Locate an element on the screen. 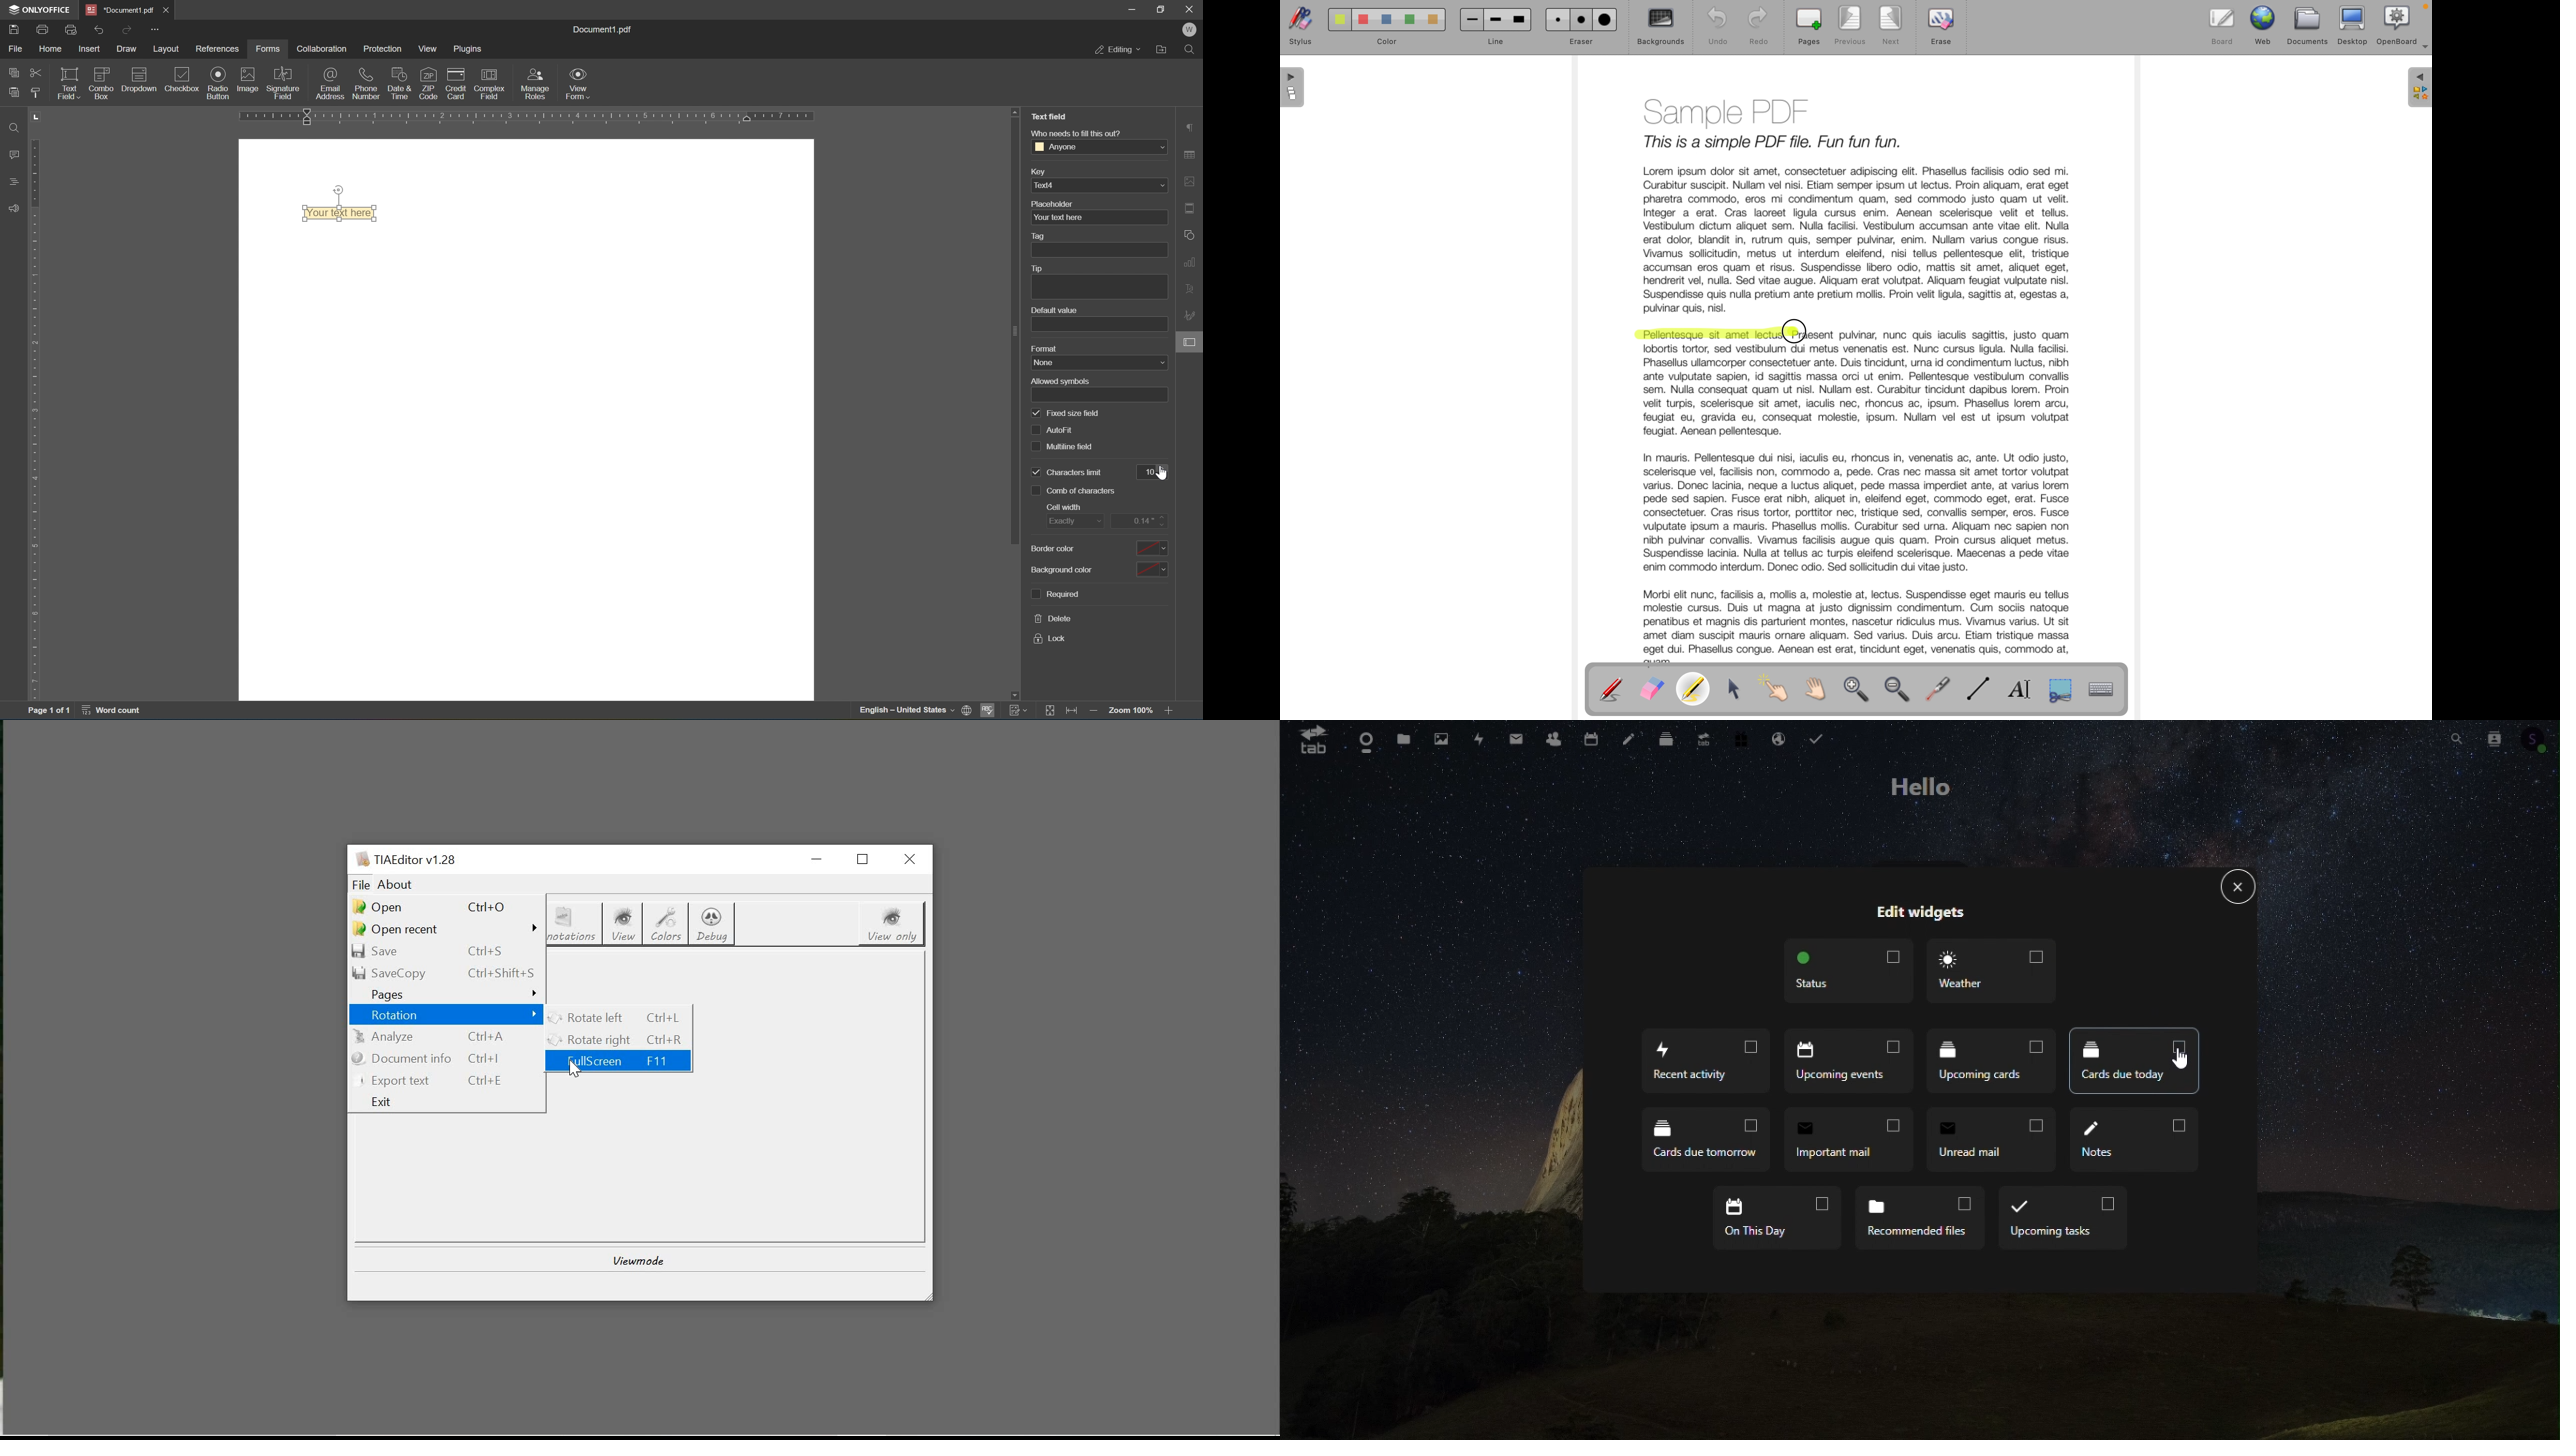 The height and width of the screenshot is (1456, 2576). checkbox is located at coordinates (1035, 446).